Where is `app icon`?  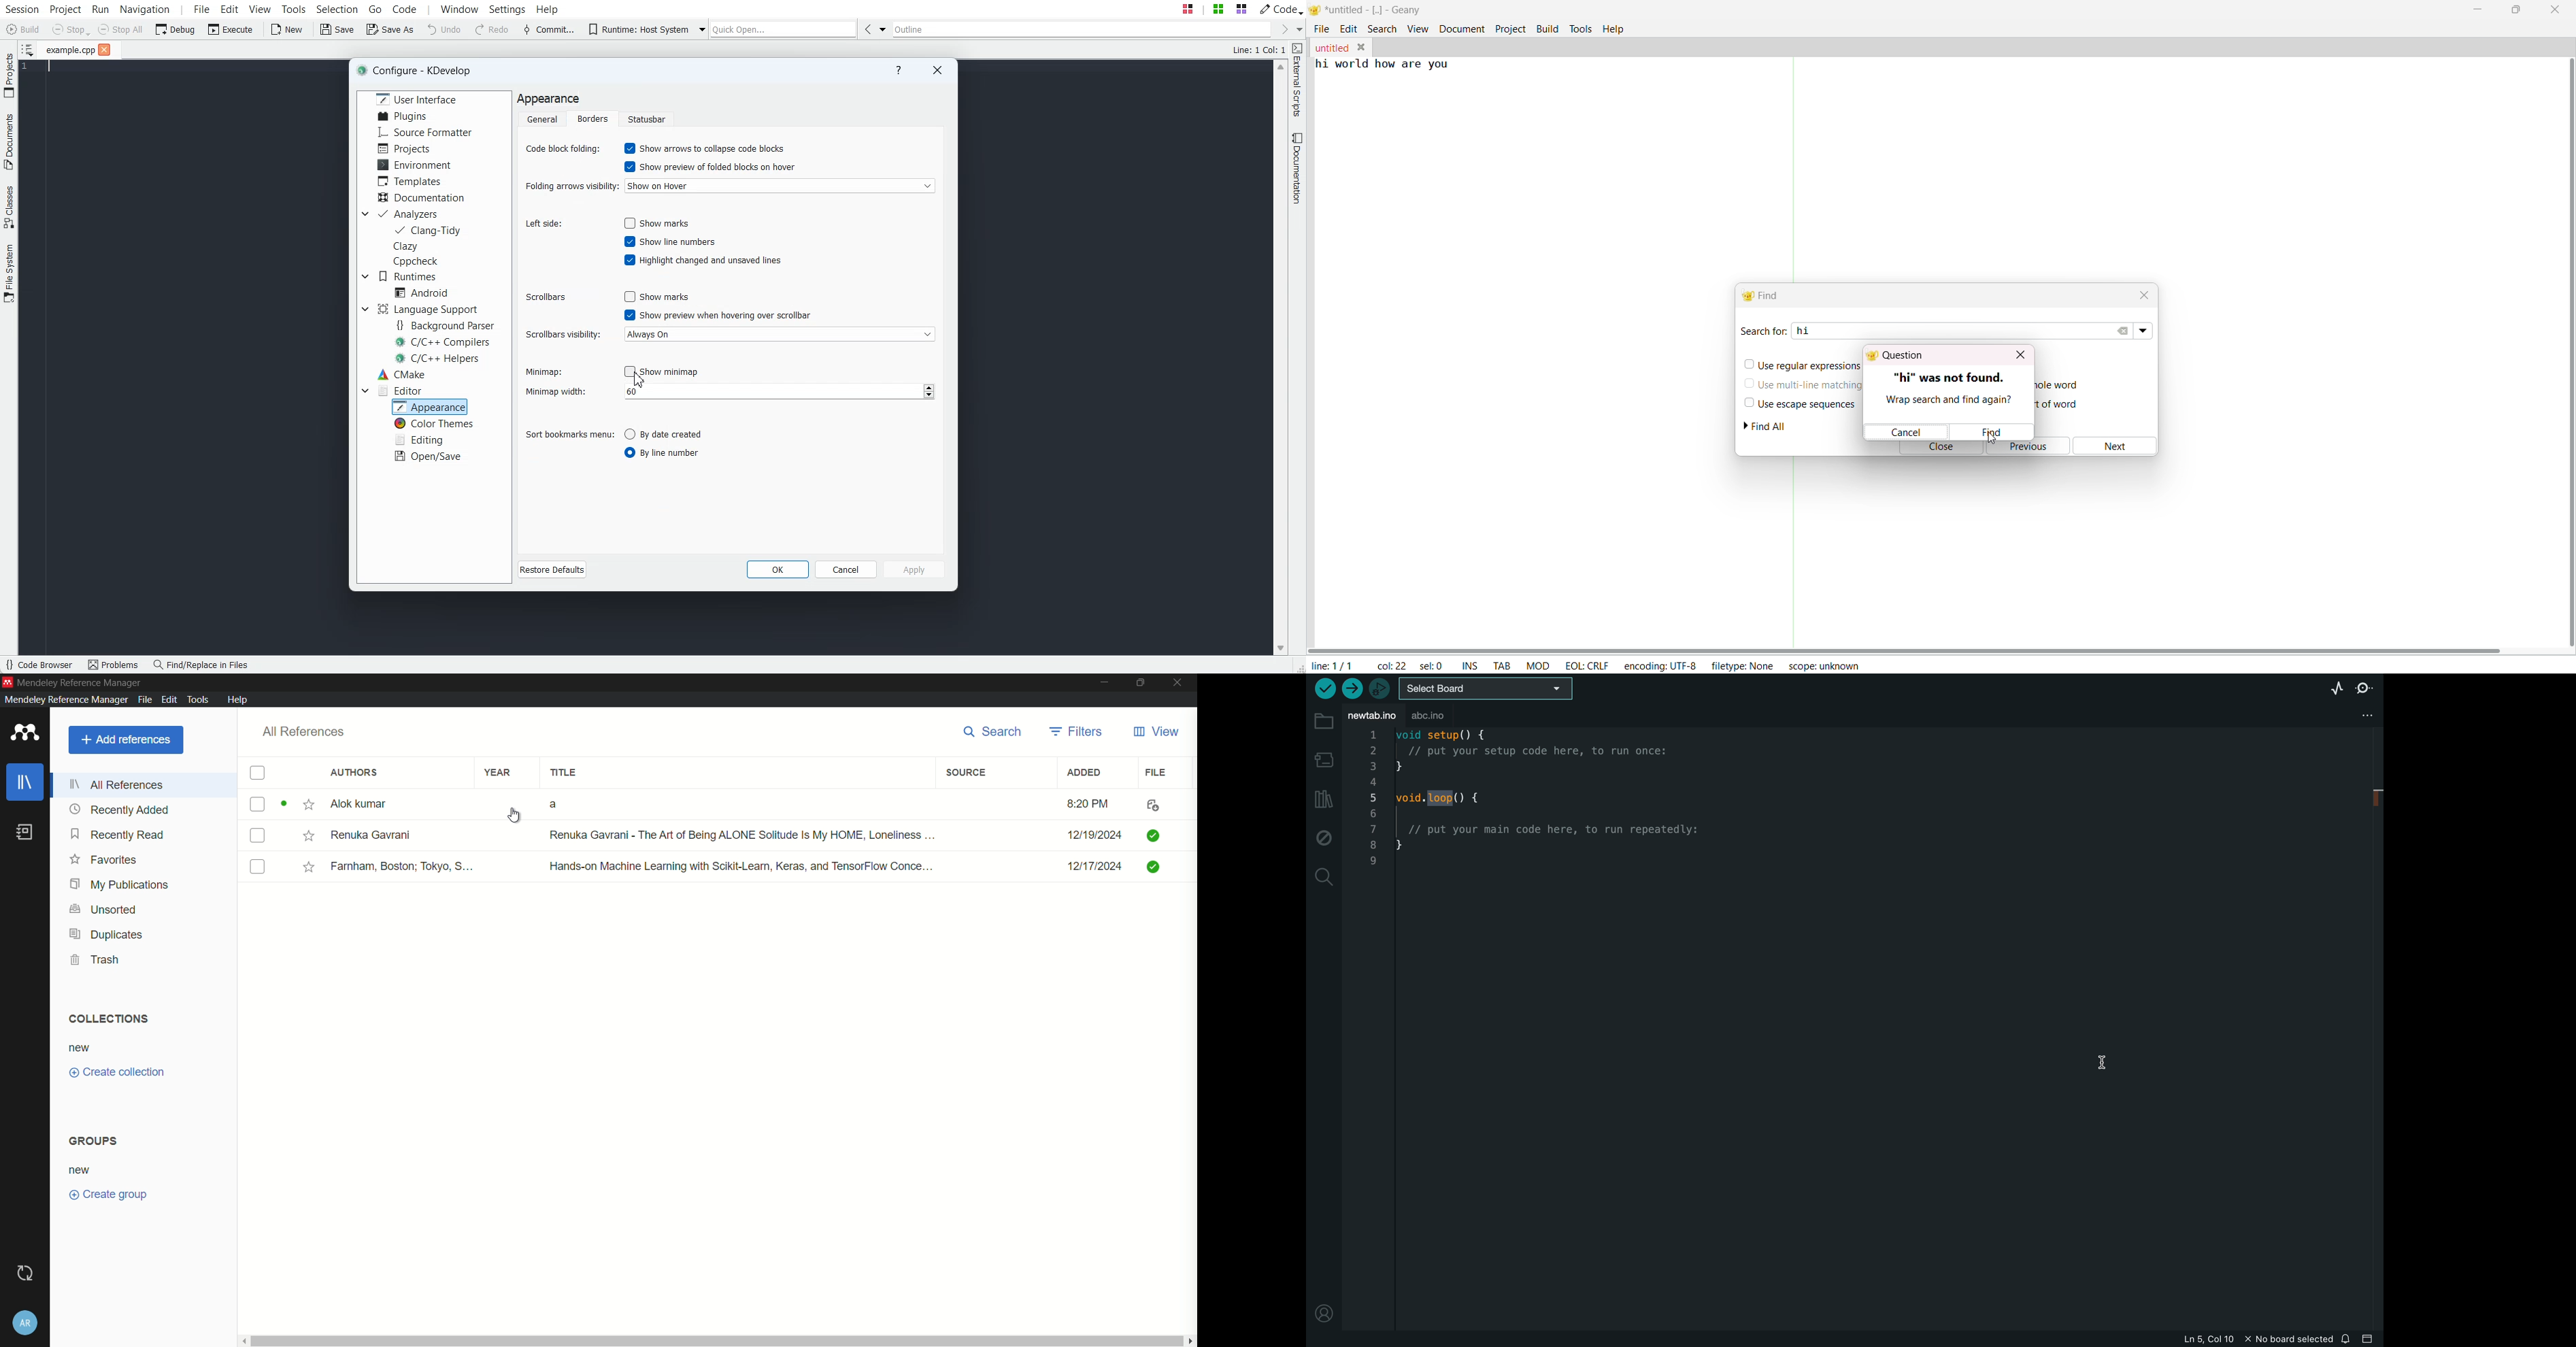 app icon is located at coordinates (7, 682).